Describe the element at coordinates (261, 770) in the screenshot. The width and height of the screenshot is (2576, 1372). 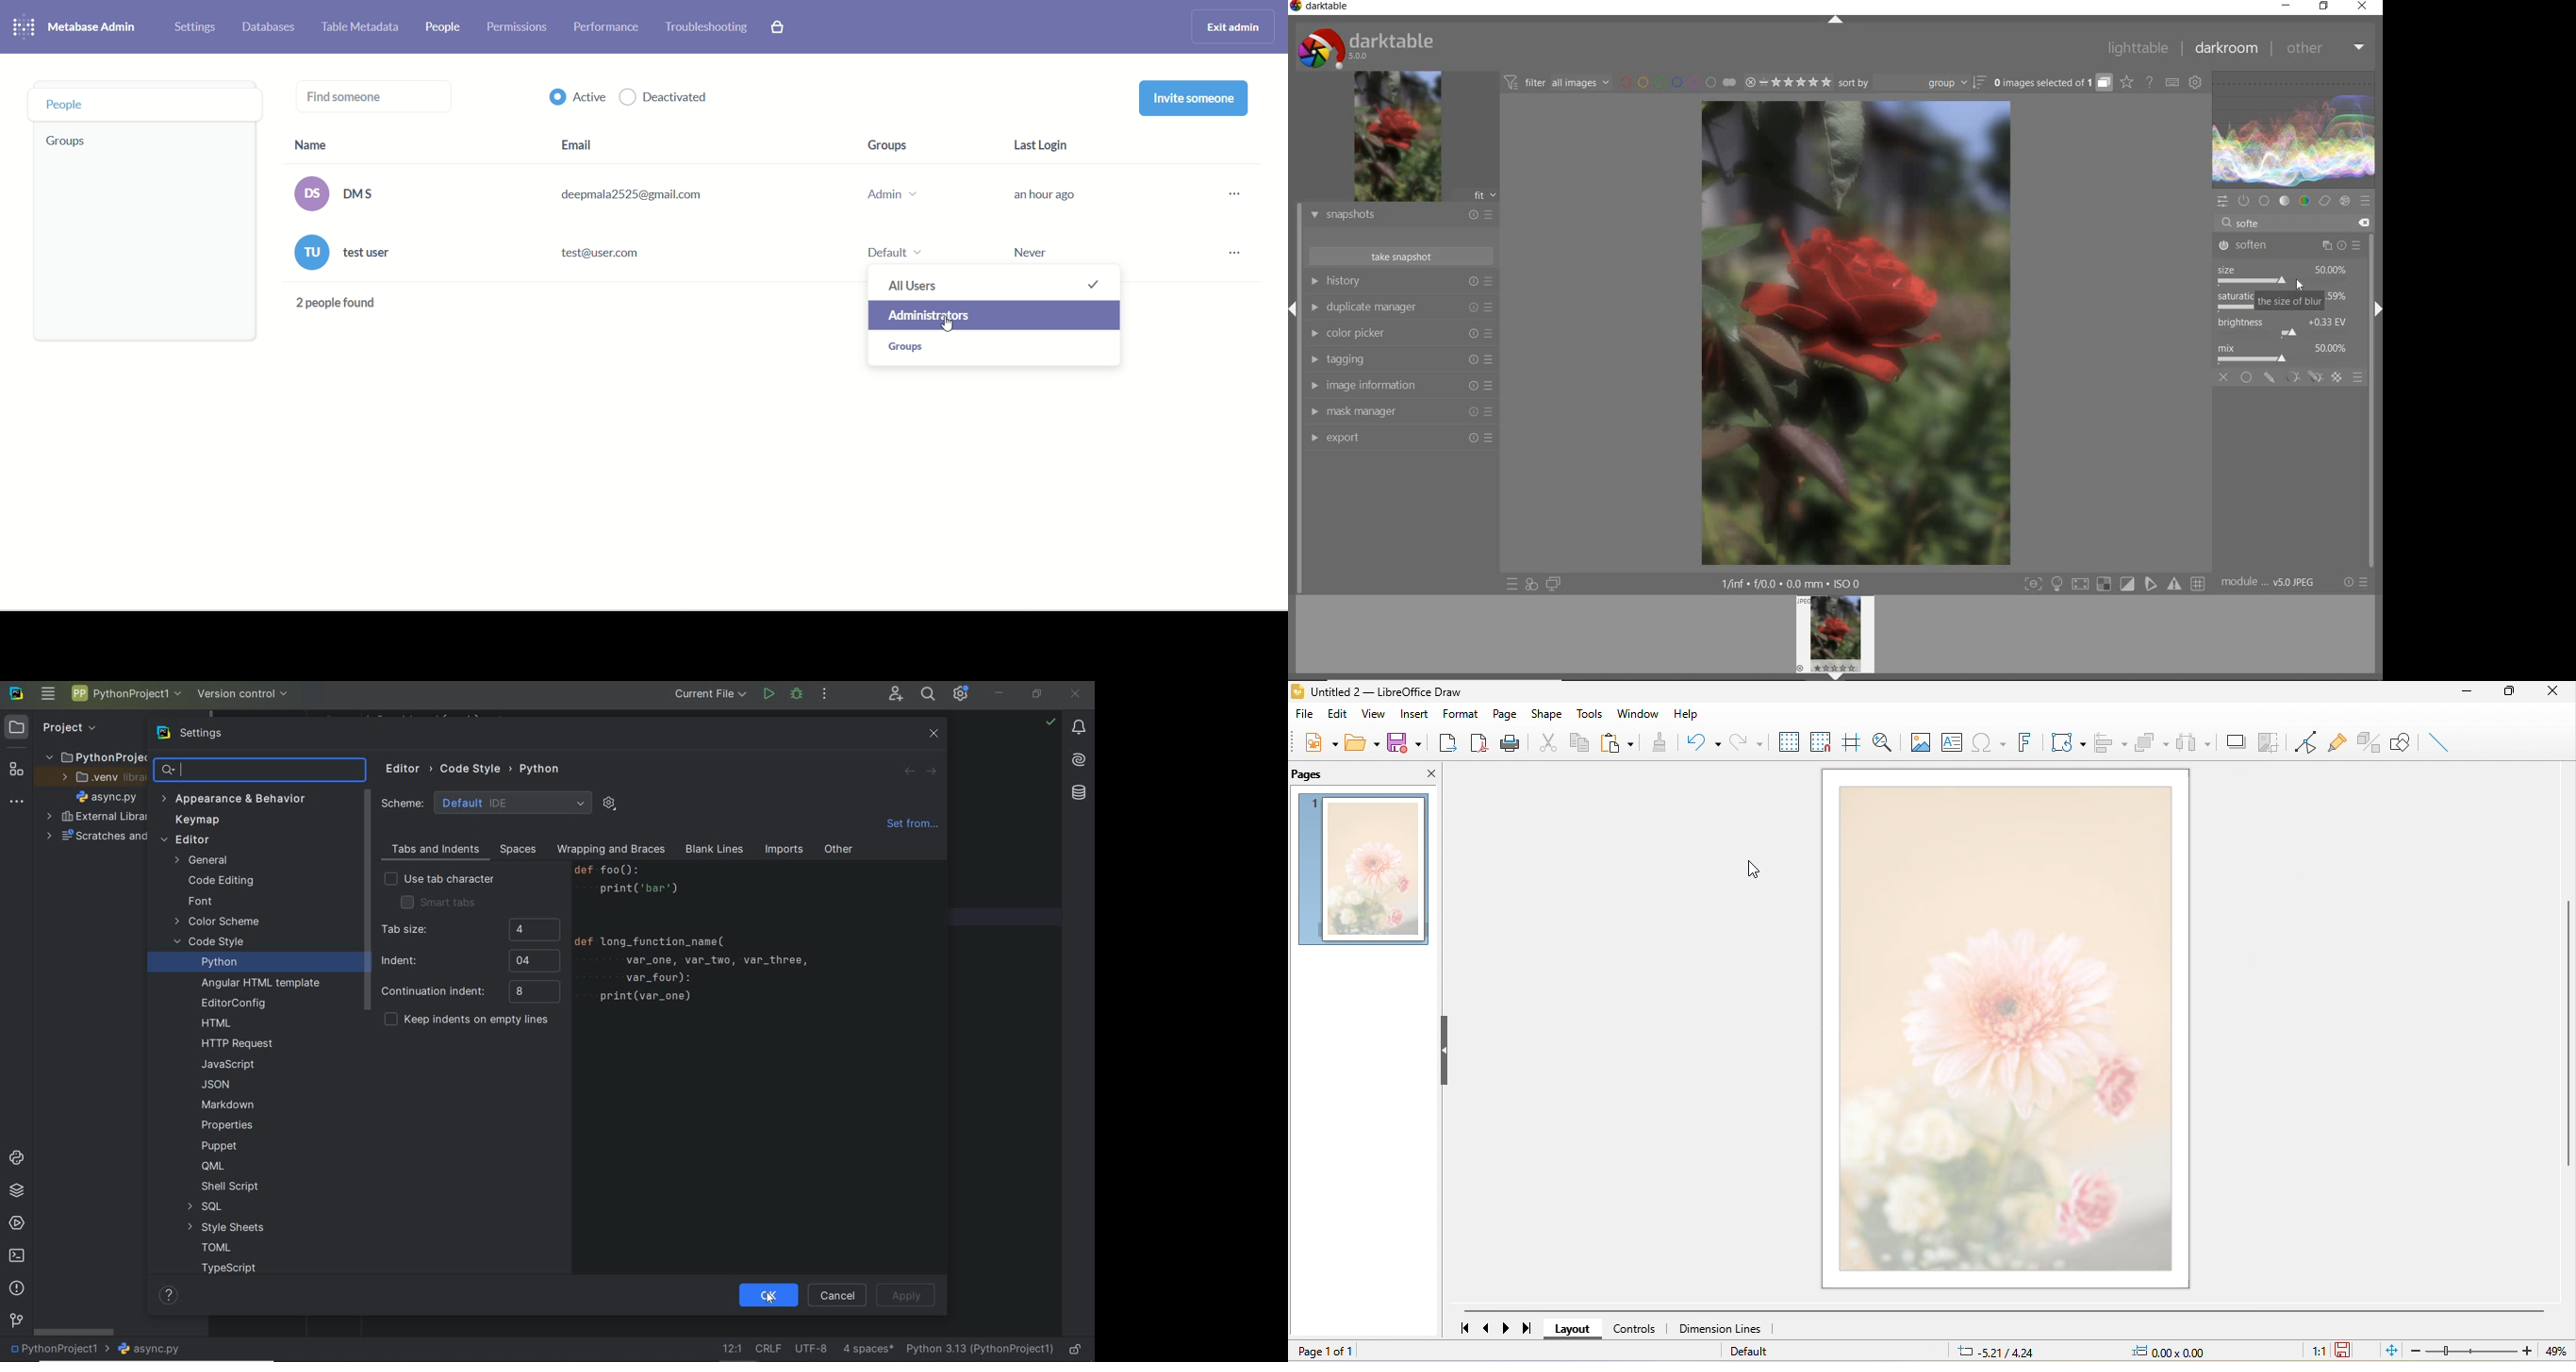
I see `search settings` at that location.